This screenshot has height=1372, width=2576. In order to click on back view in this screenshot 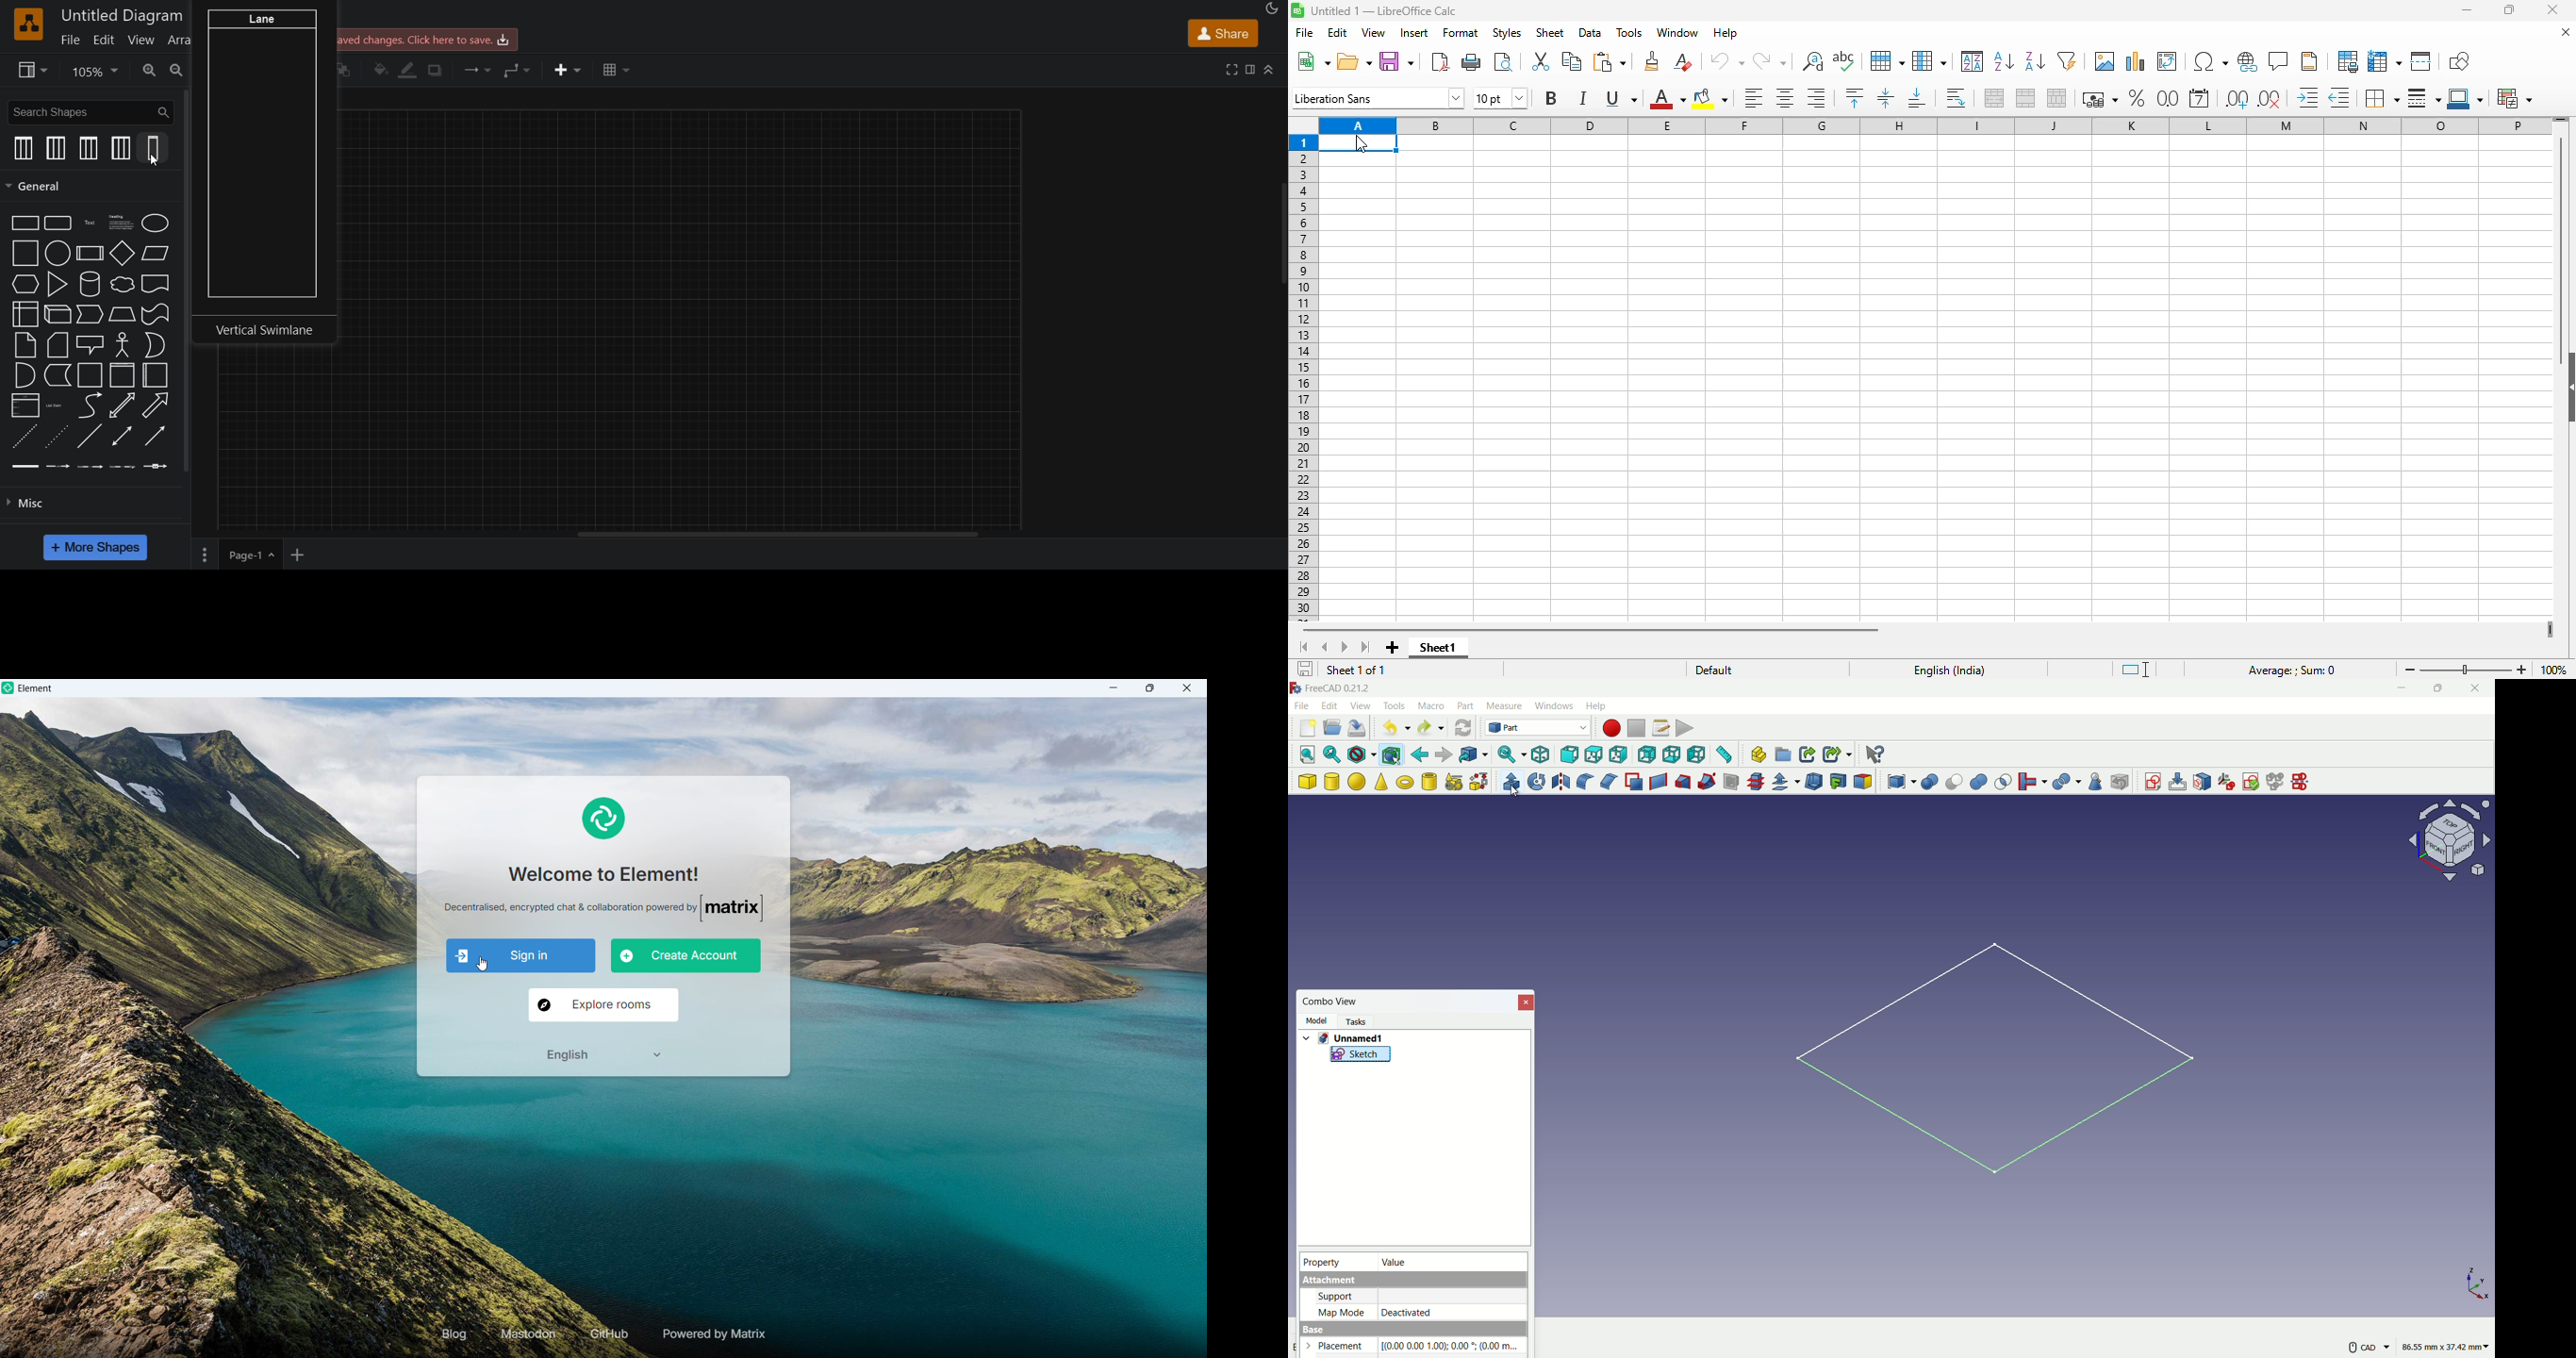, I will do `click(1646, 755)`.